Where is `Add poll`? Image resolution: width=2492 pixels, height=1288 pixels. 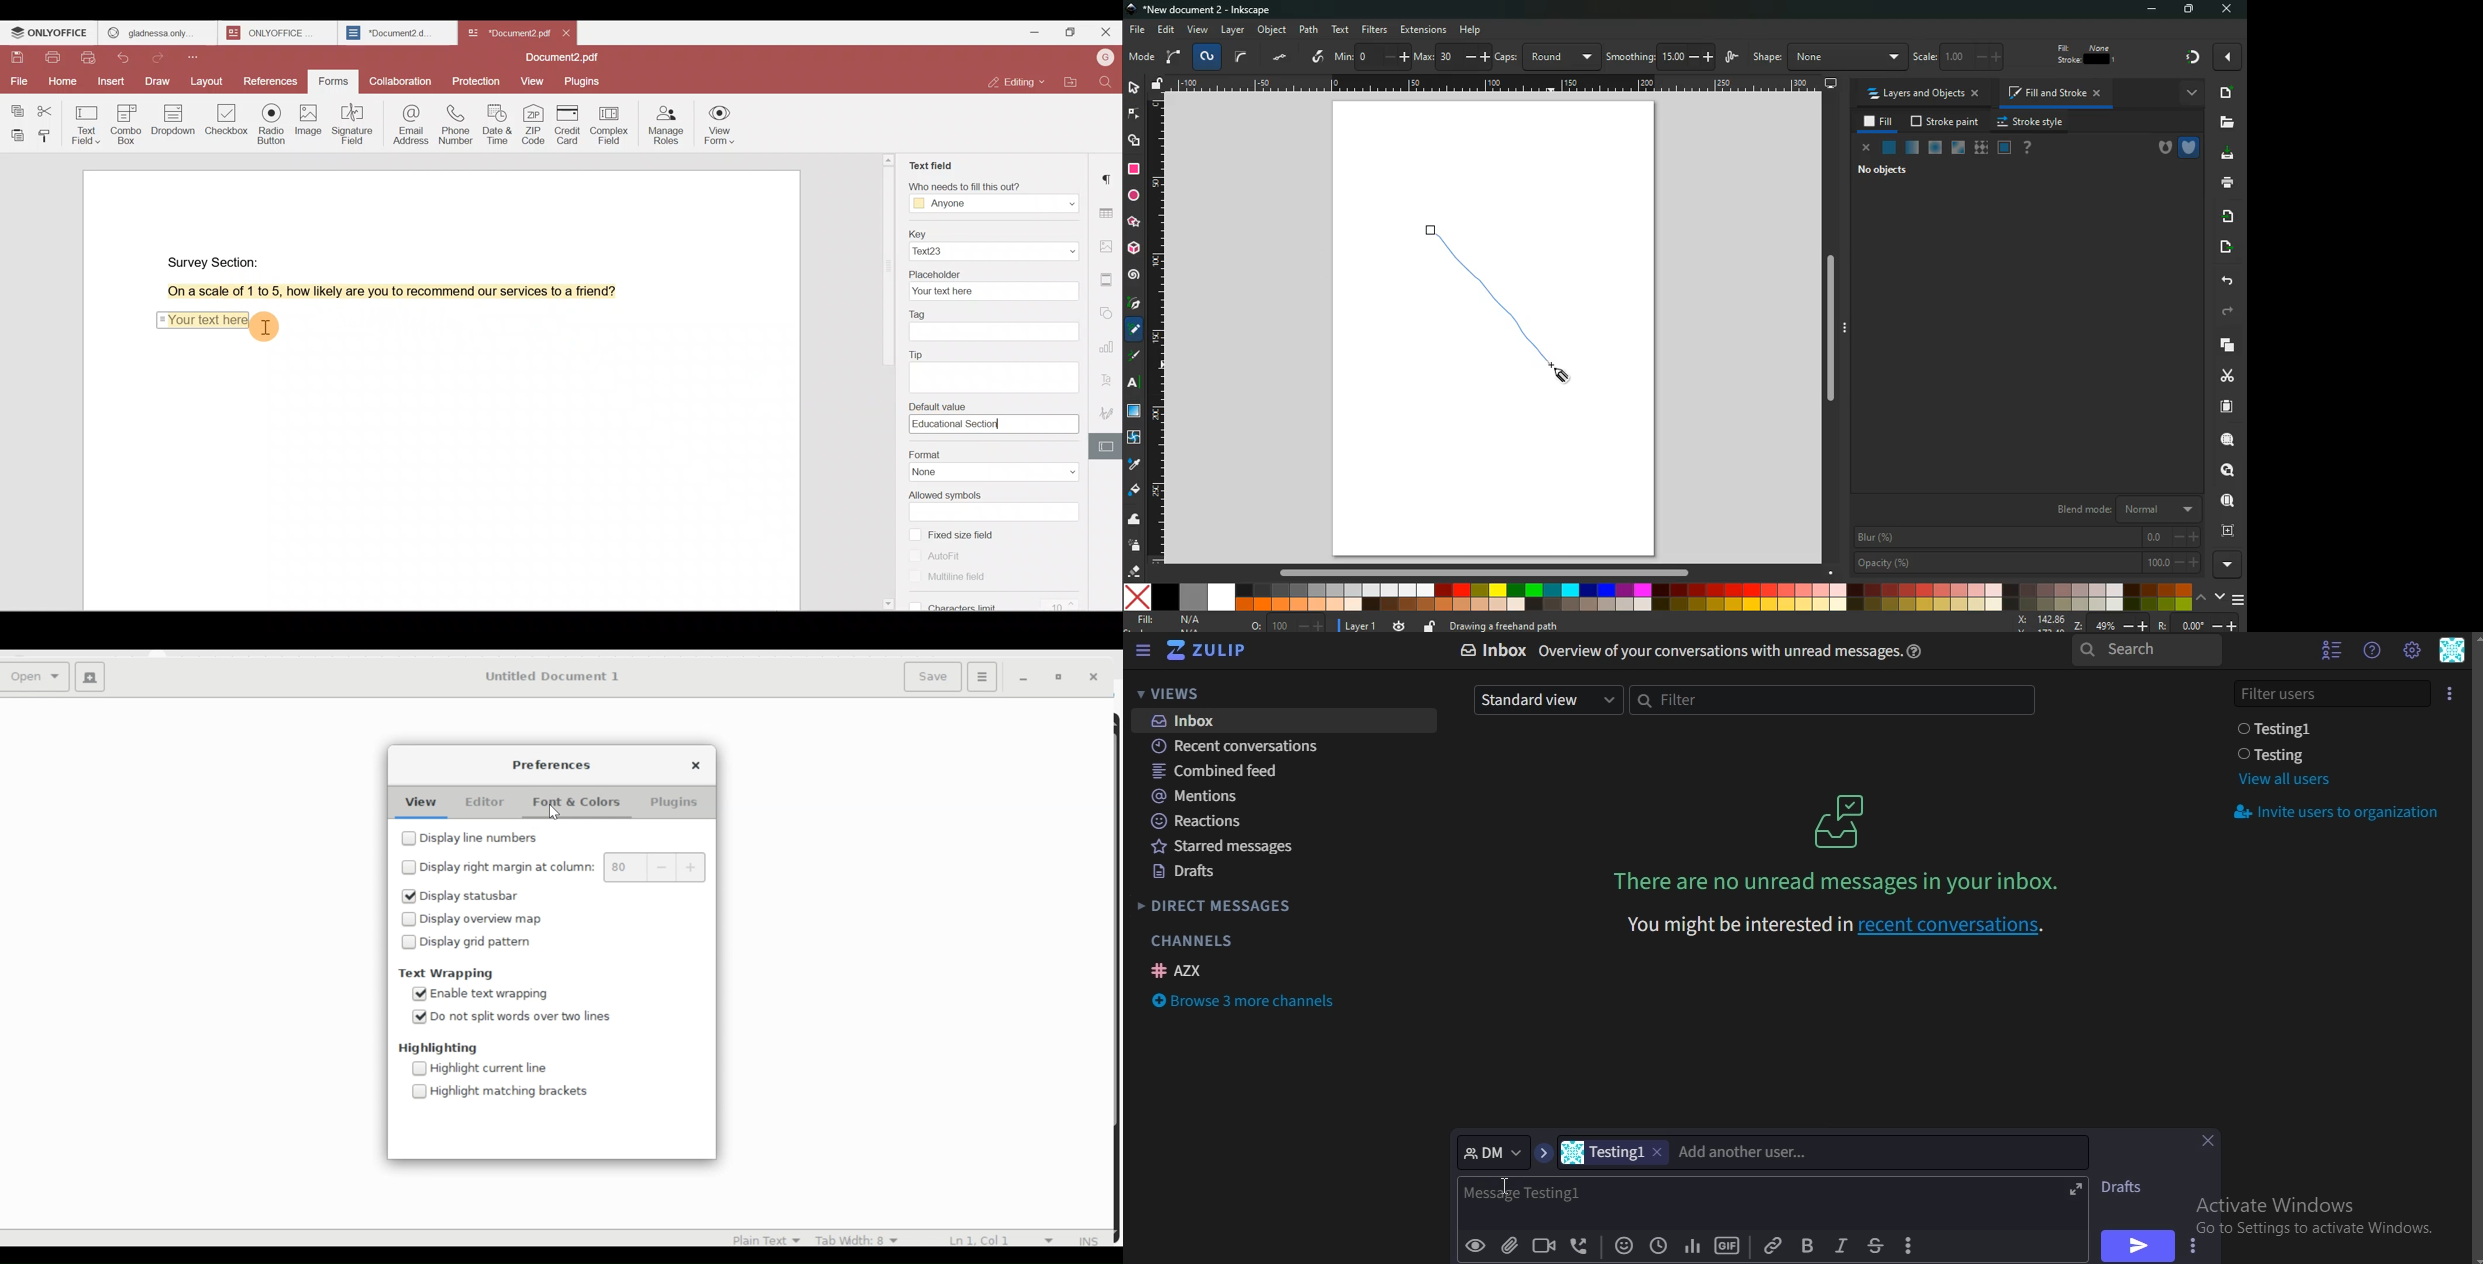
Add poll is located at coordinates (1692, 1247).